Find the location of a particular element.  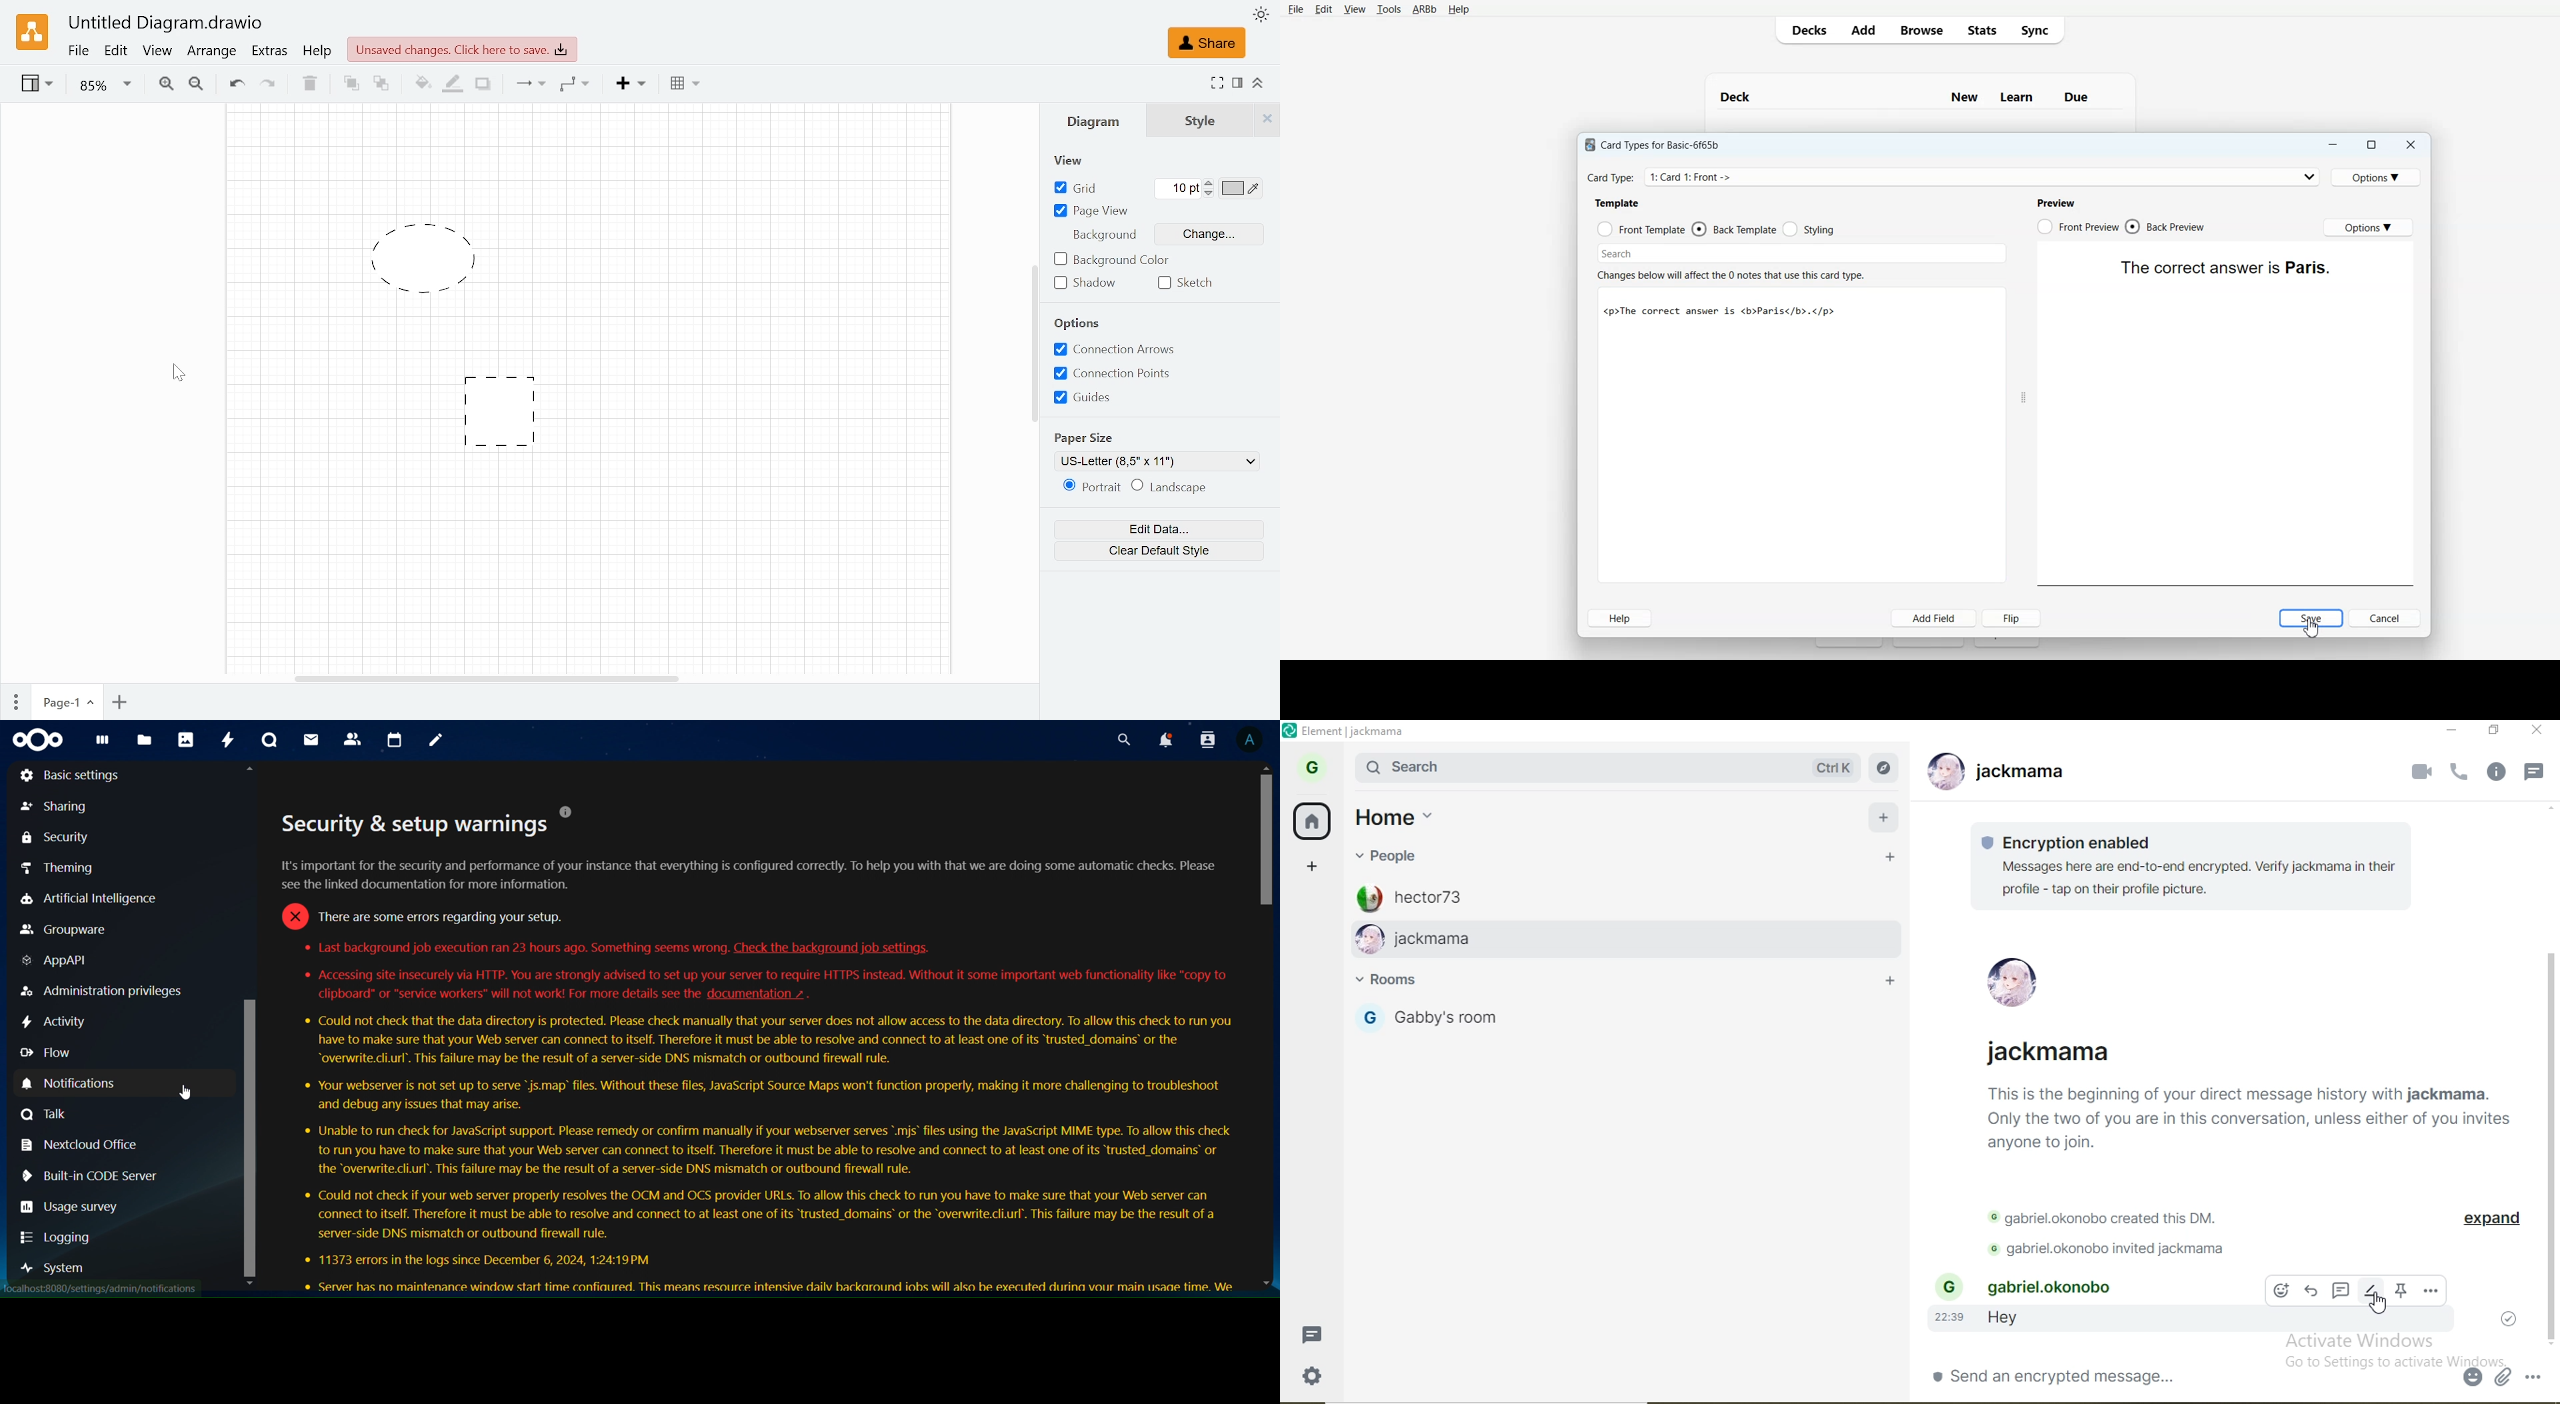

Scrollbar is located at coordinates (250, 1026).